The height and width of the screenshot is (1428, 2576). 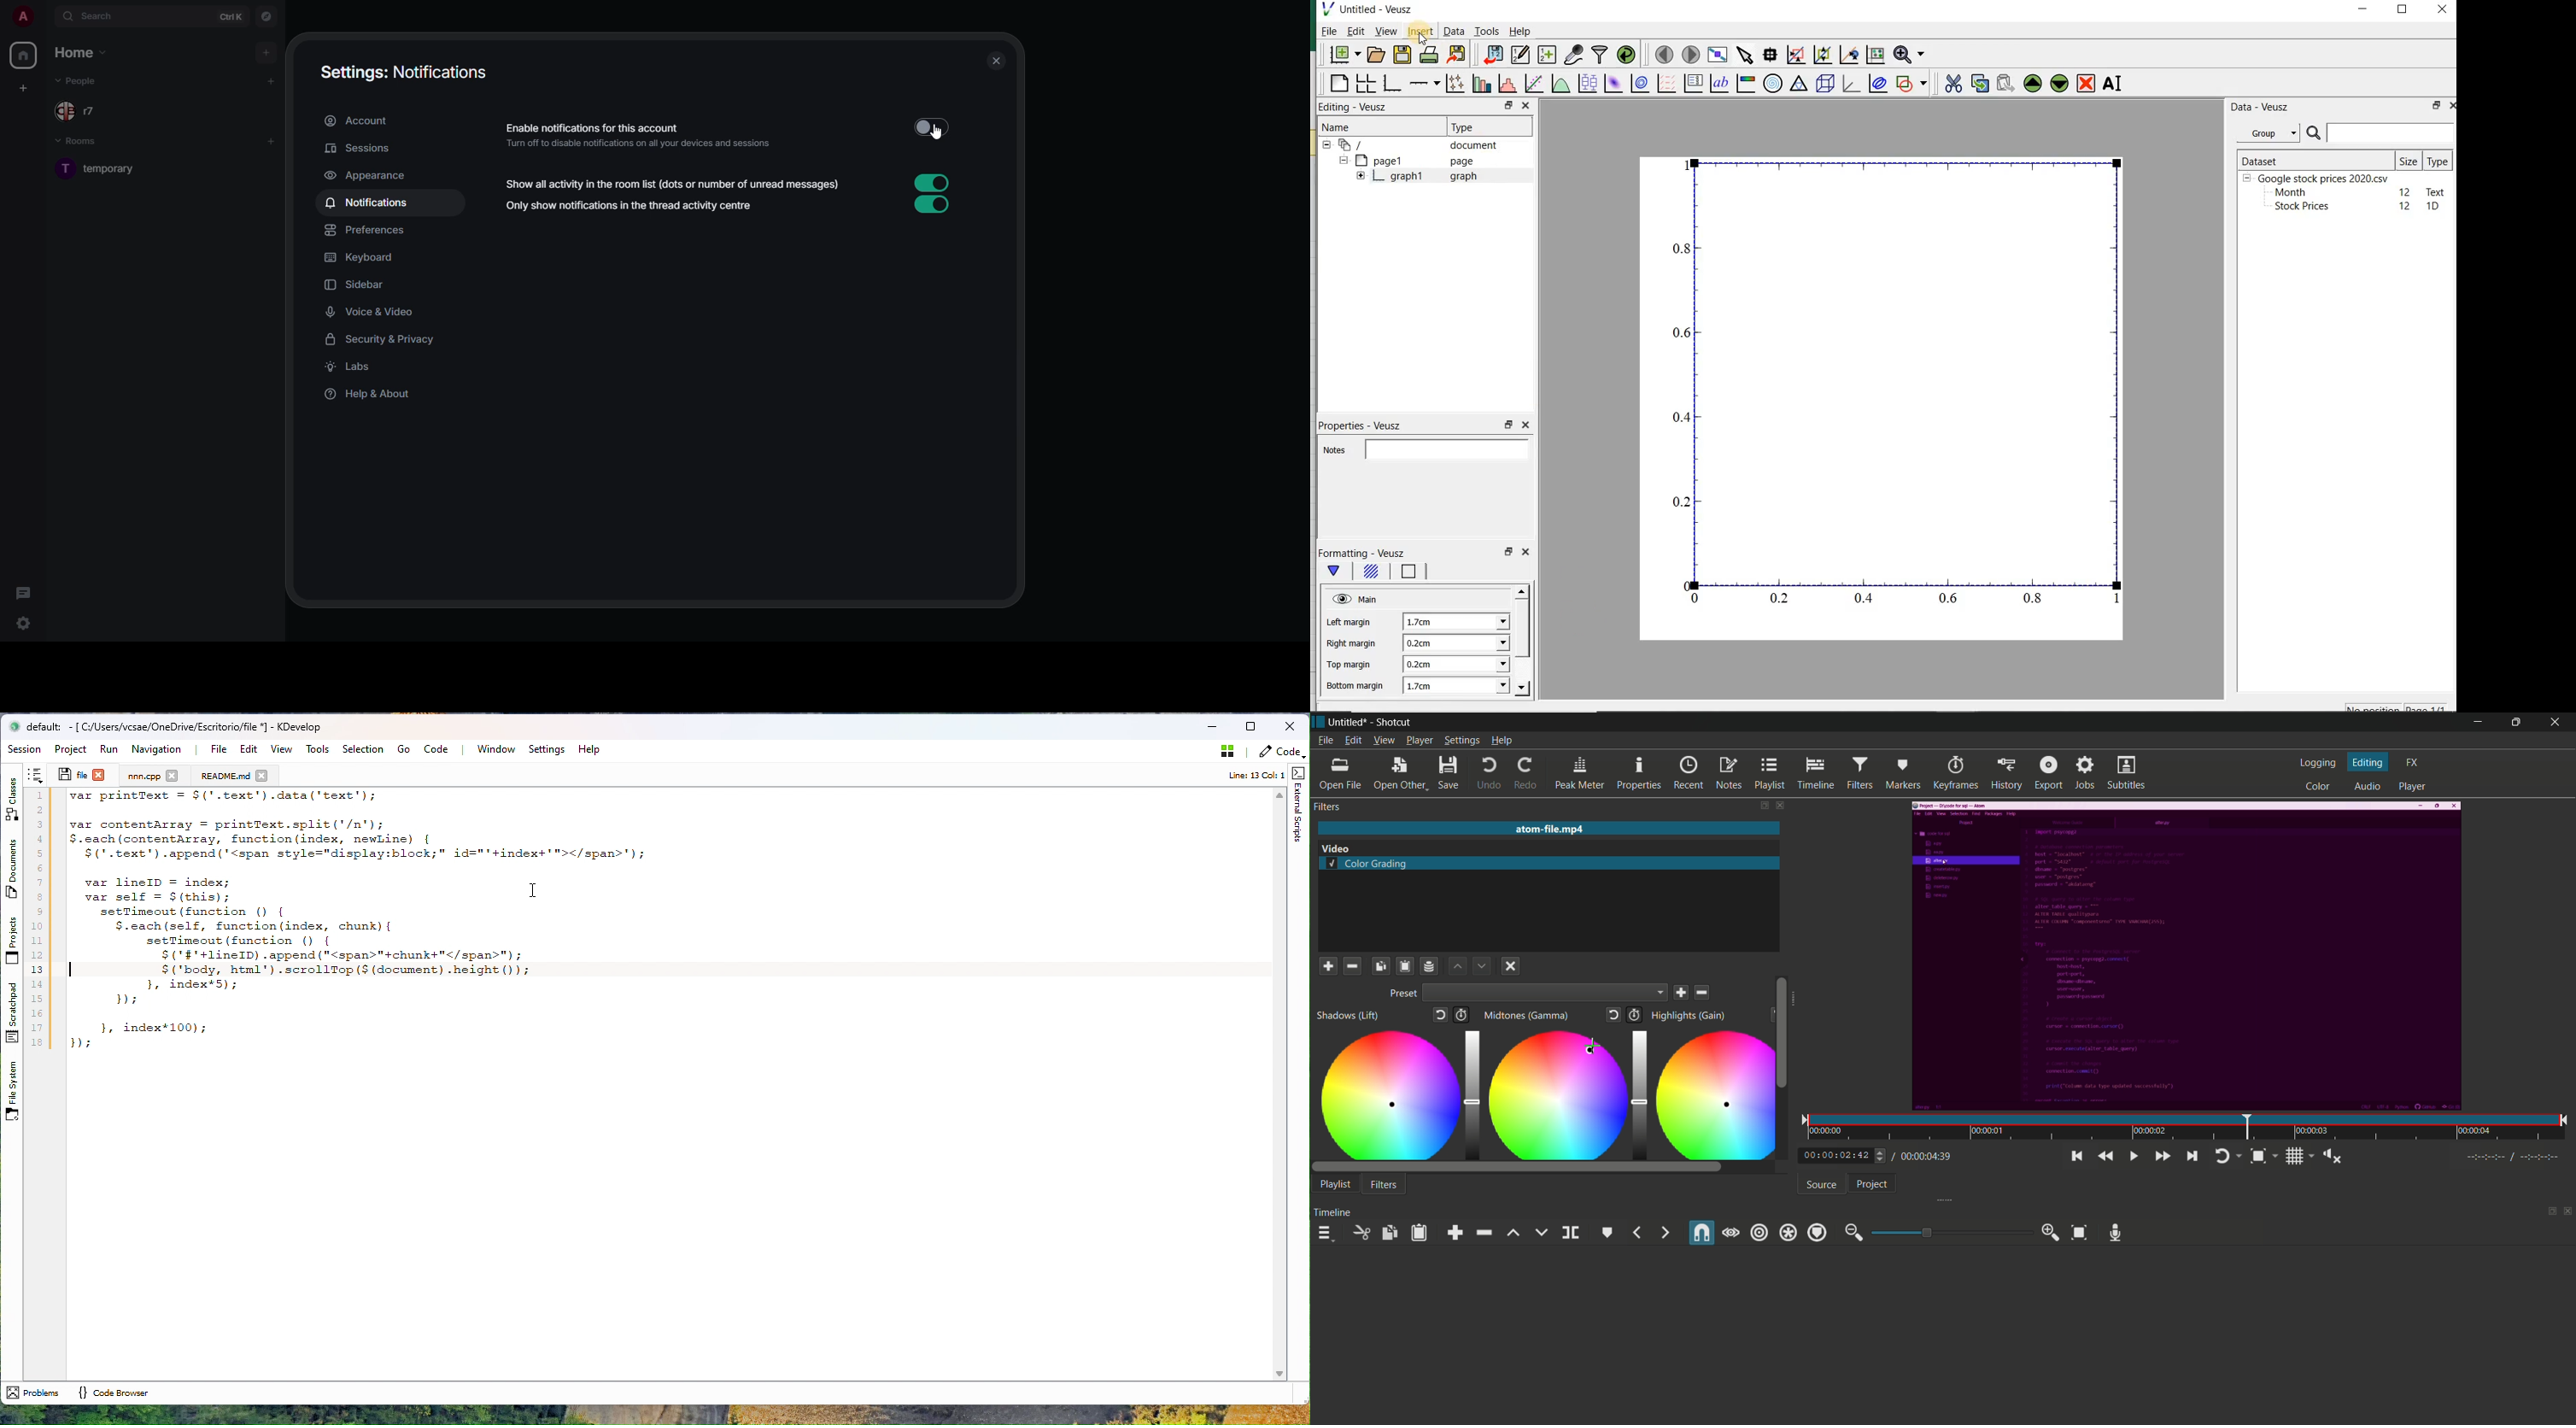 What do you see at coordinates (87, 113) in the screenshot?
I see `people` at bounding box center [87, 113].